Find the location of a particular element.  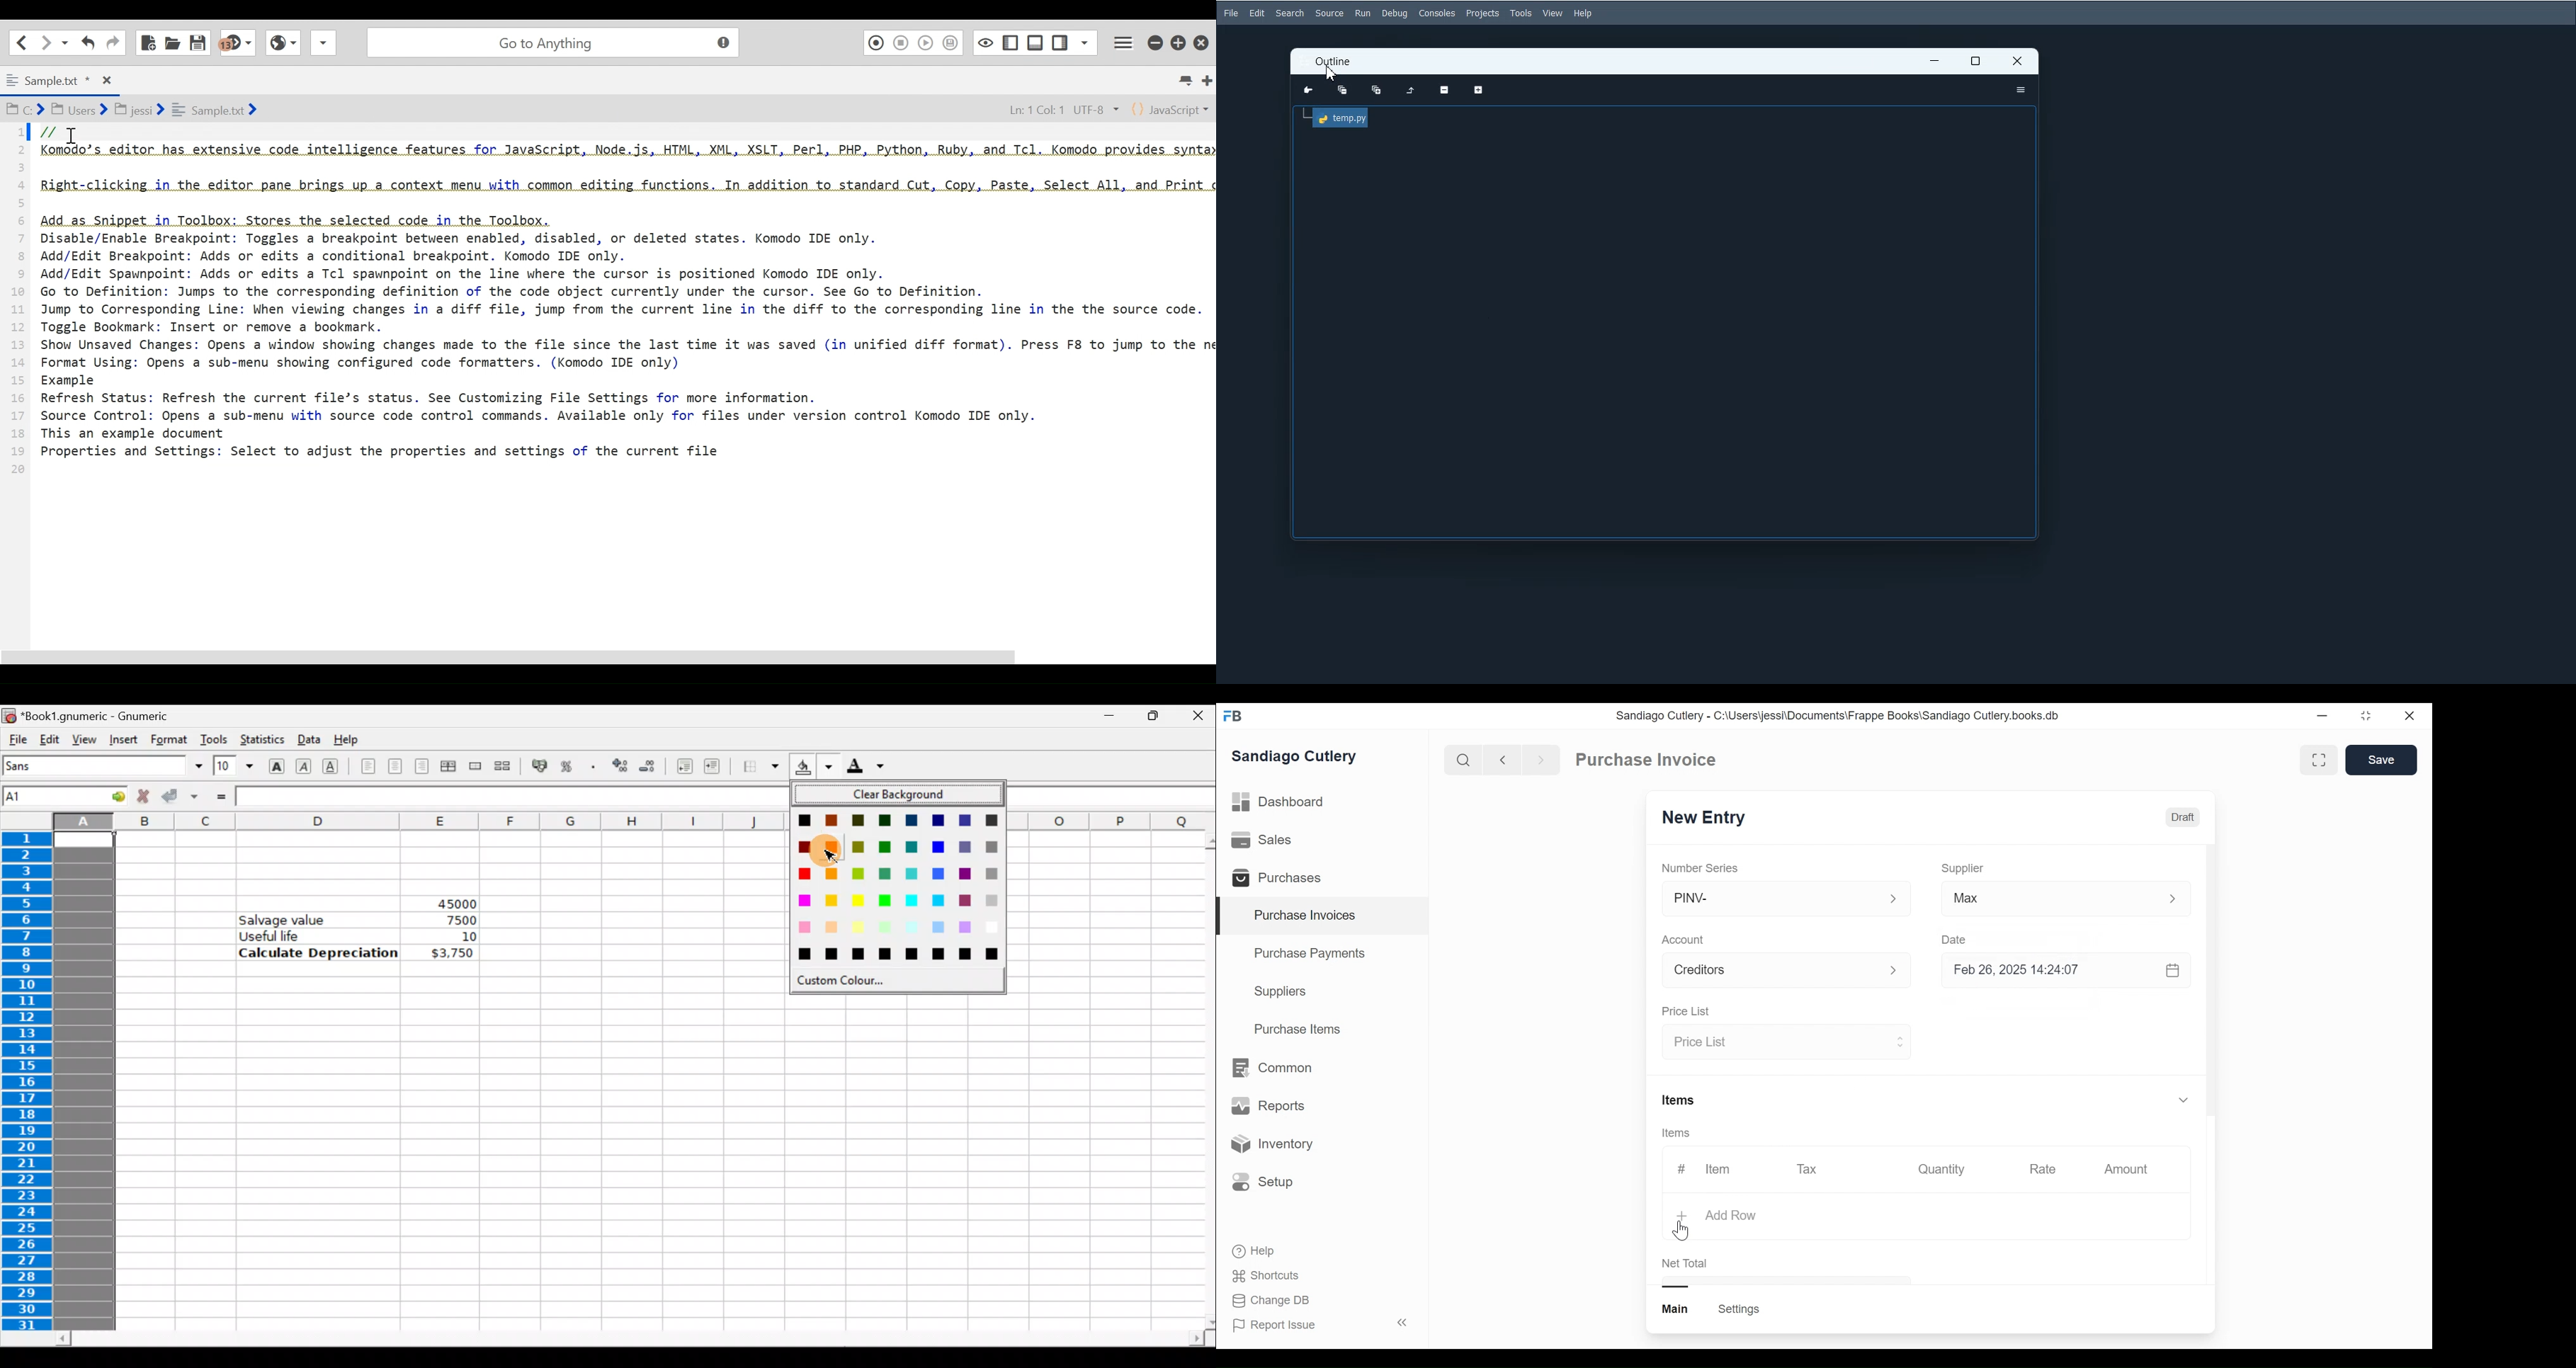

Expand is located at coordinates (1894, 899).